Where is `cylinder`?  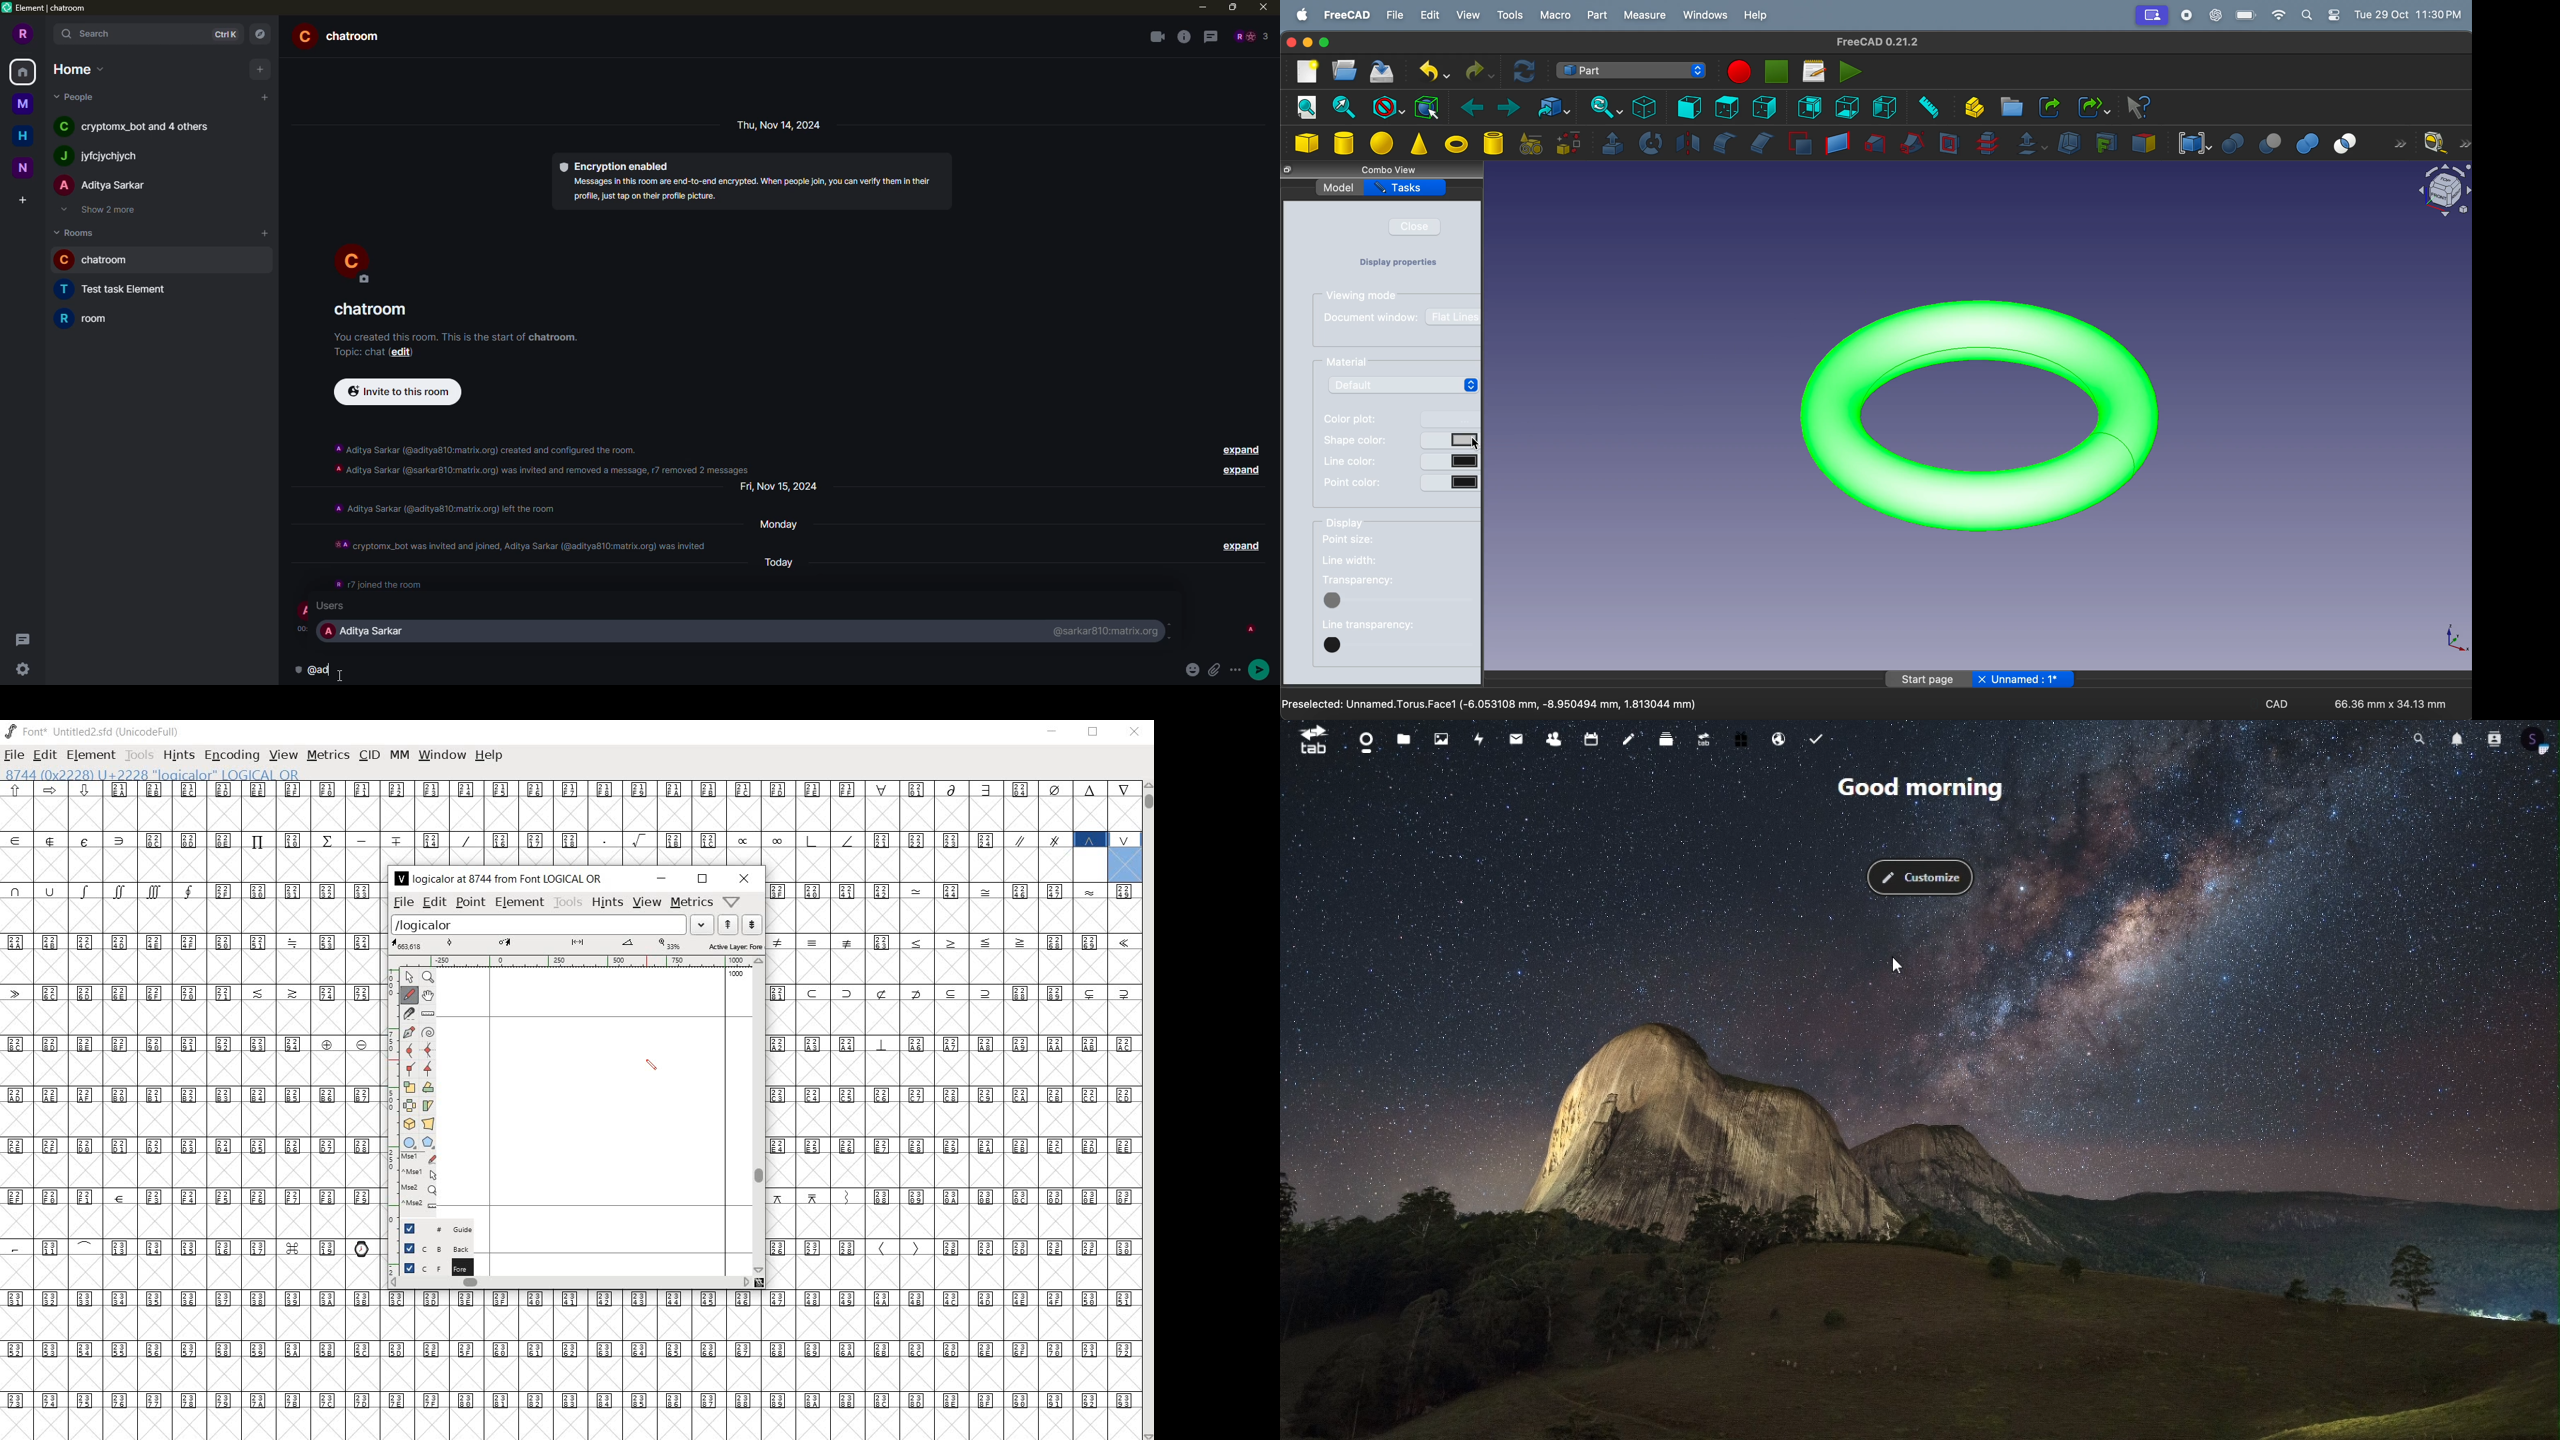
cylinder is located at coordinates (1494, 144).